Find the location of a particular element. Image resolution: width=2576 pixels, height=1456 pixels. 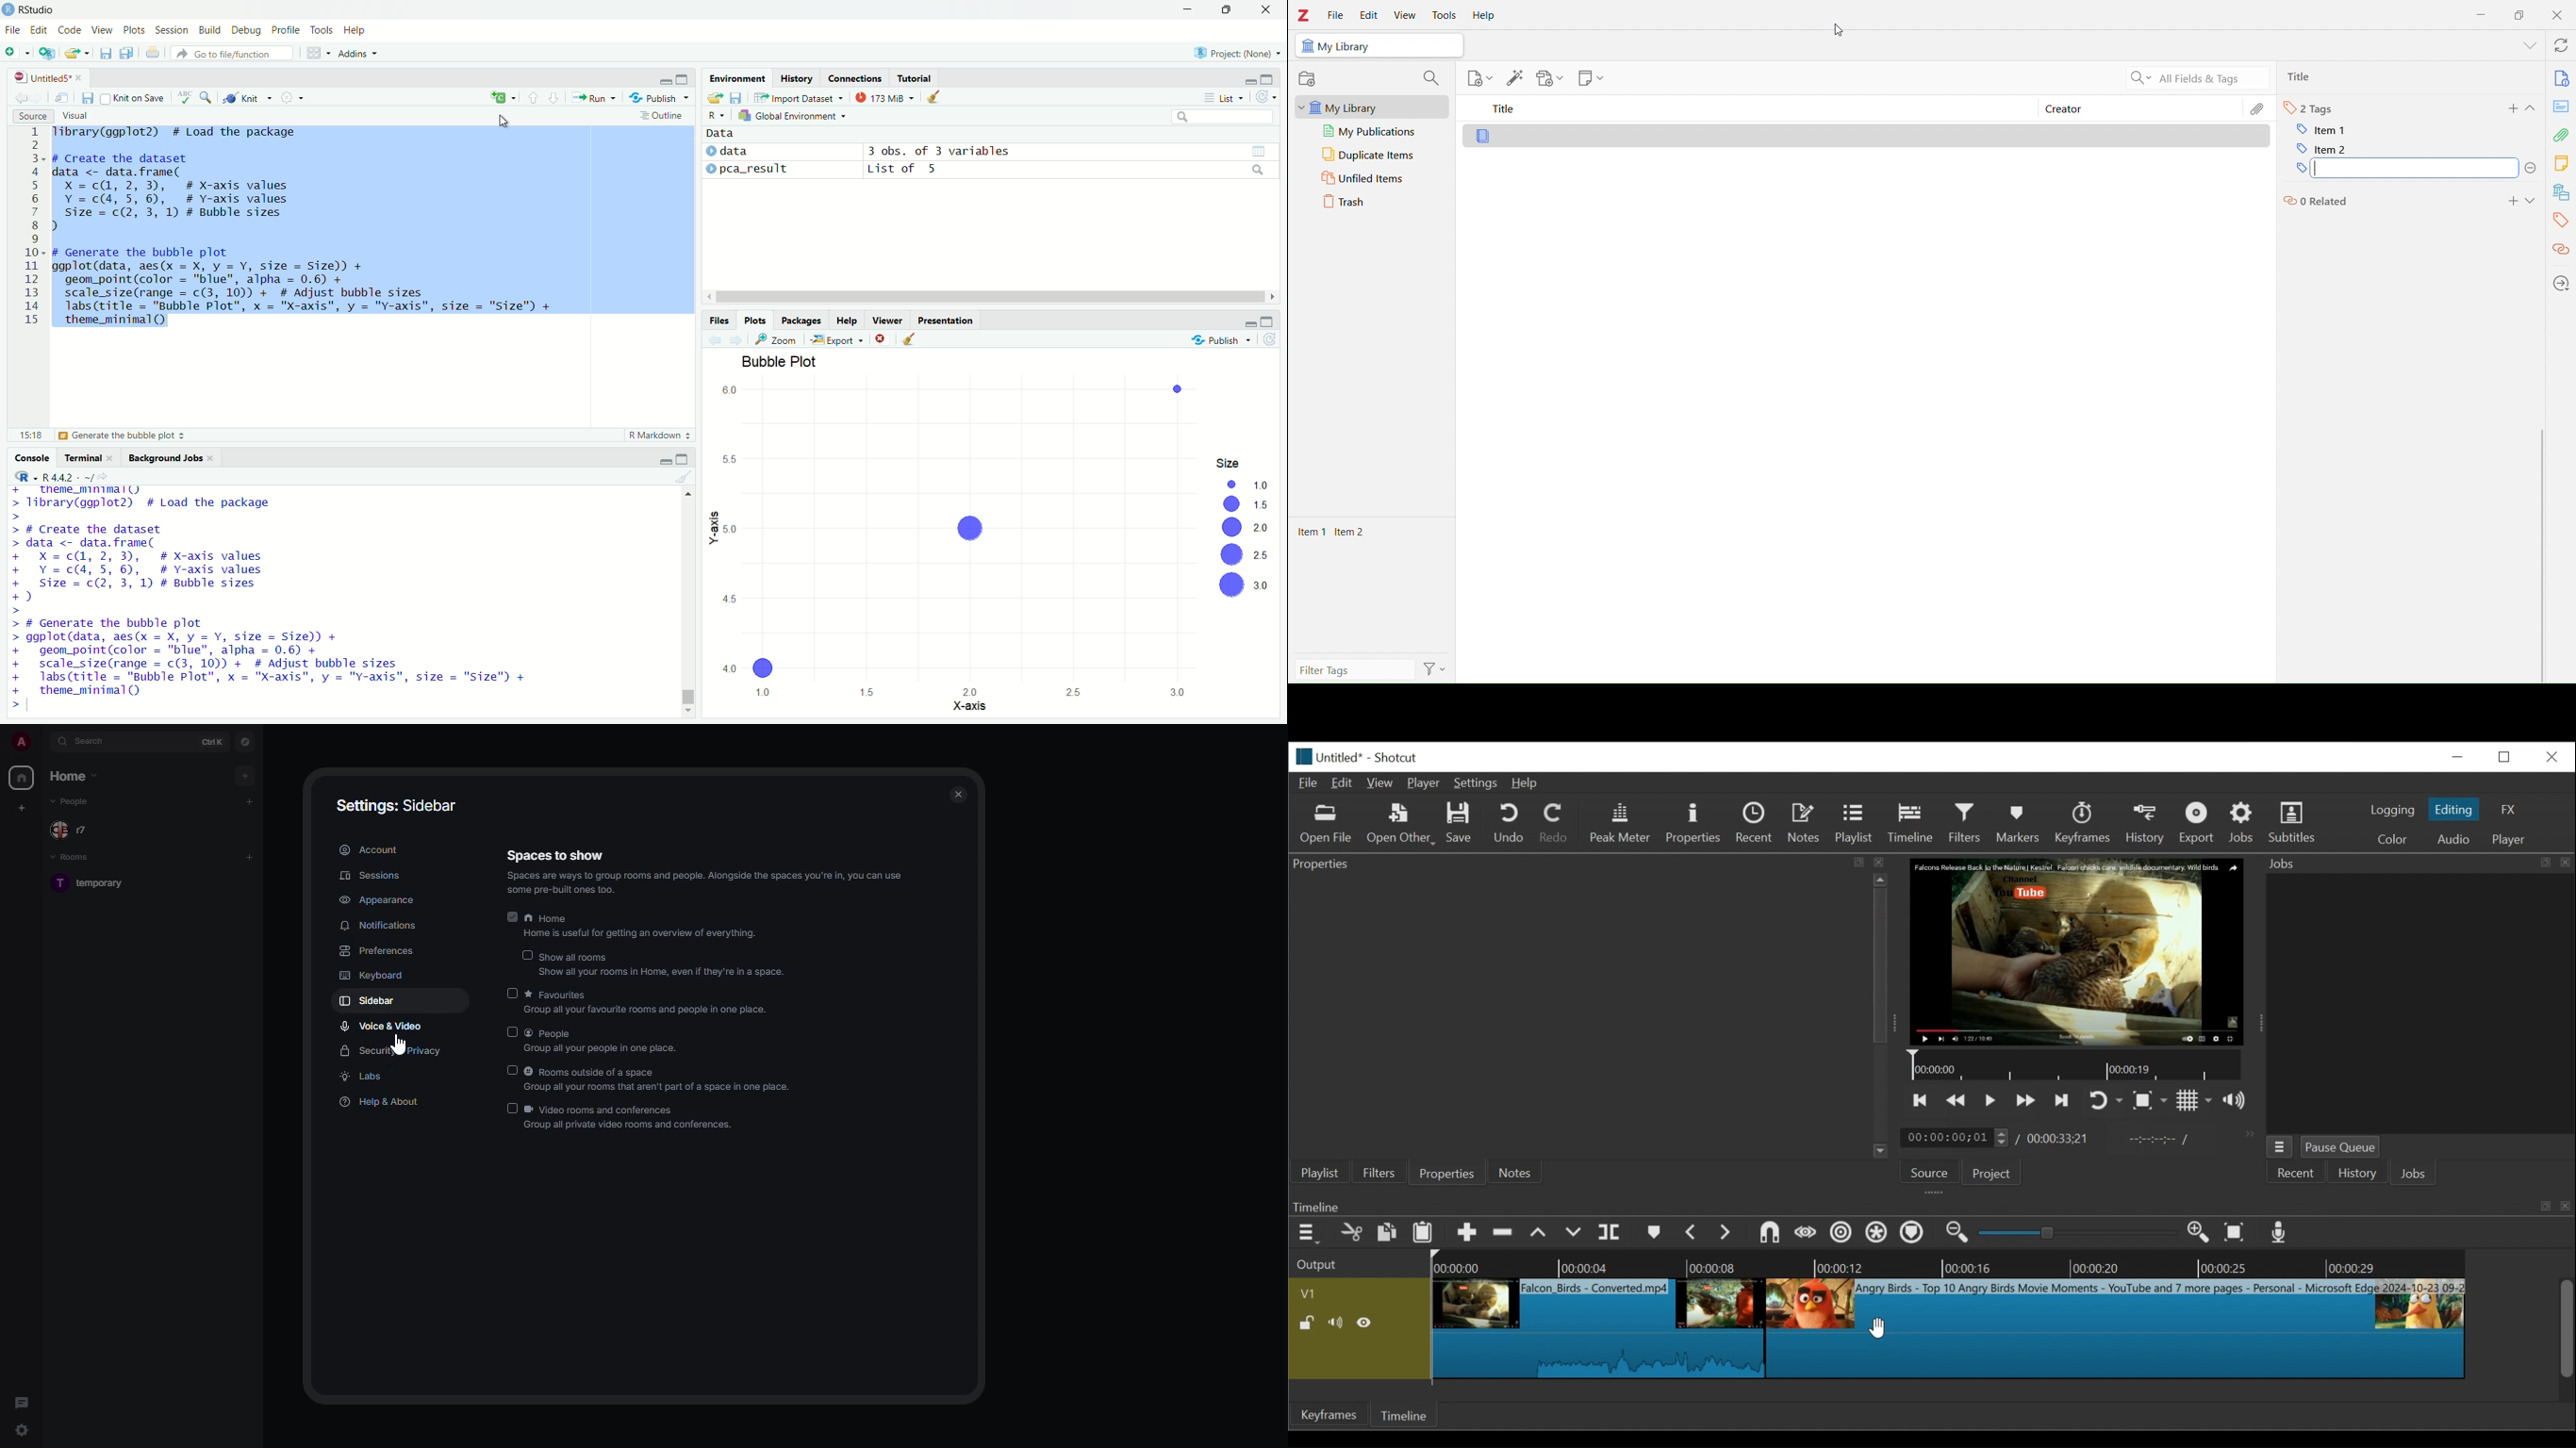

Filters is located at coordinates (1967, 823).